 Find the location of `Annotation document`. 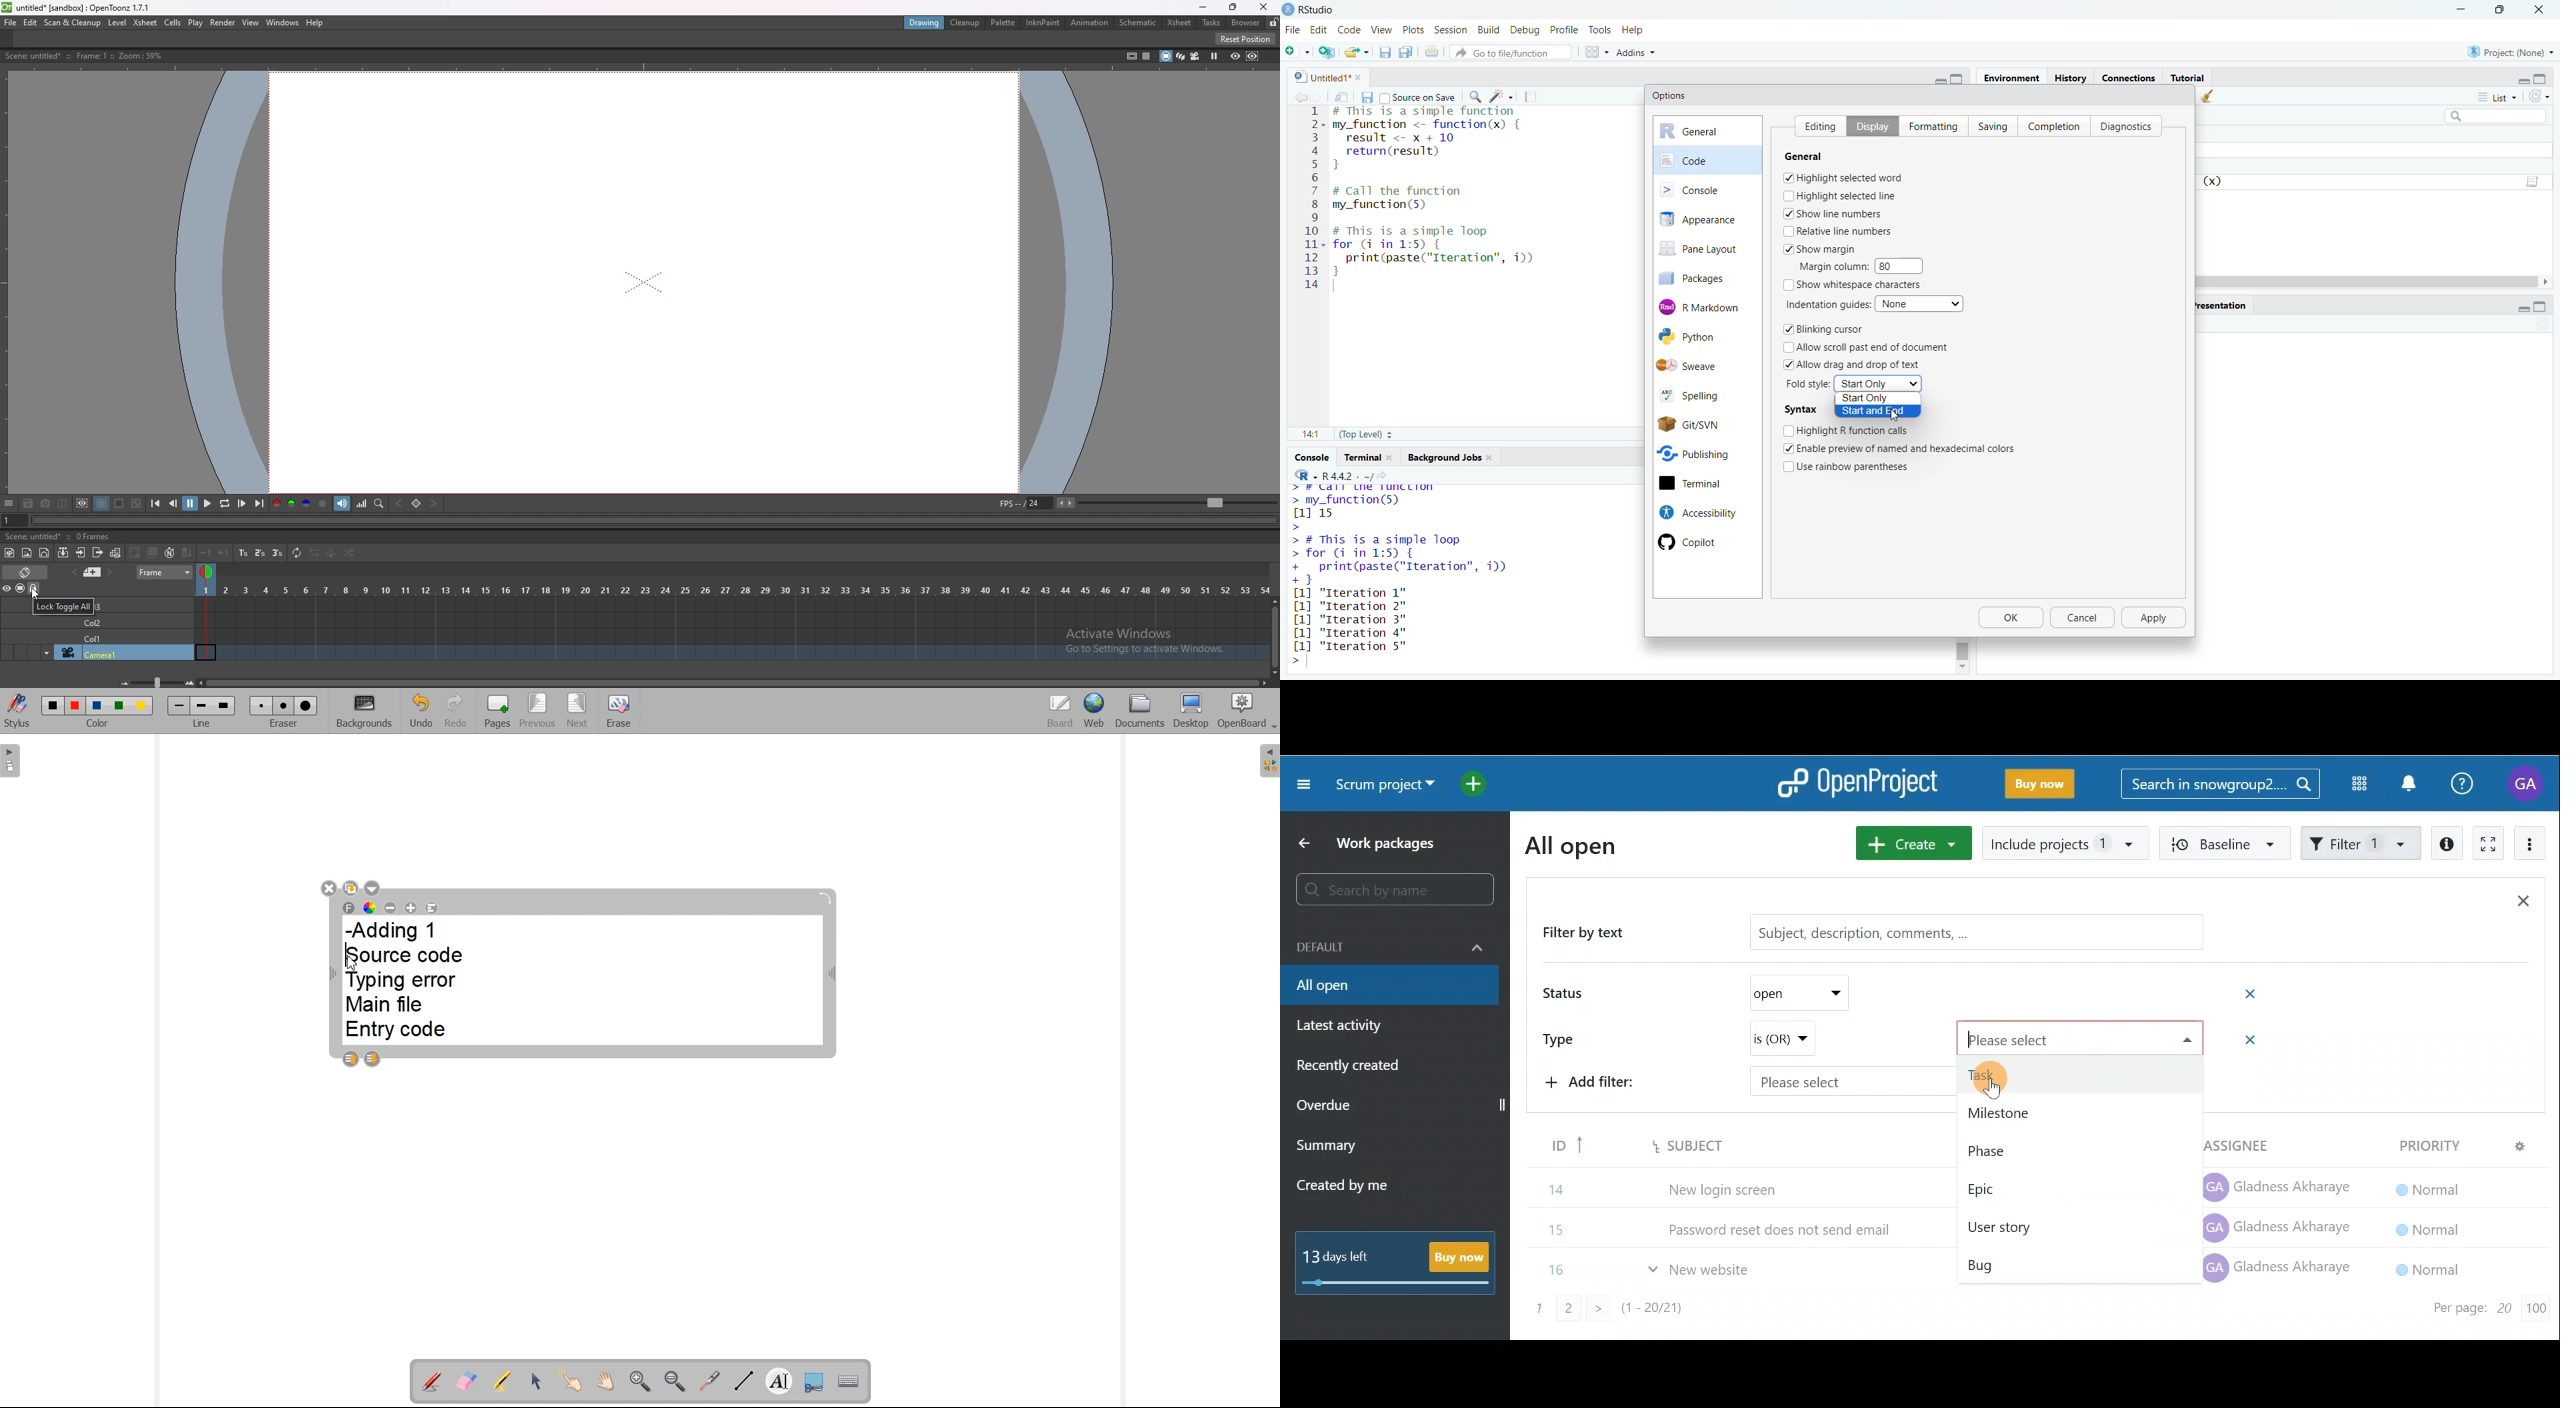

Annotation document is located at coordinates (430, 1380).